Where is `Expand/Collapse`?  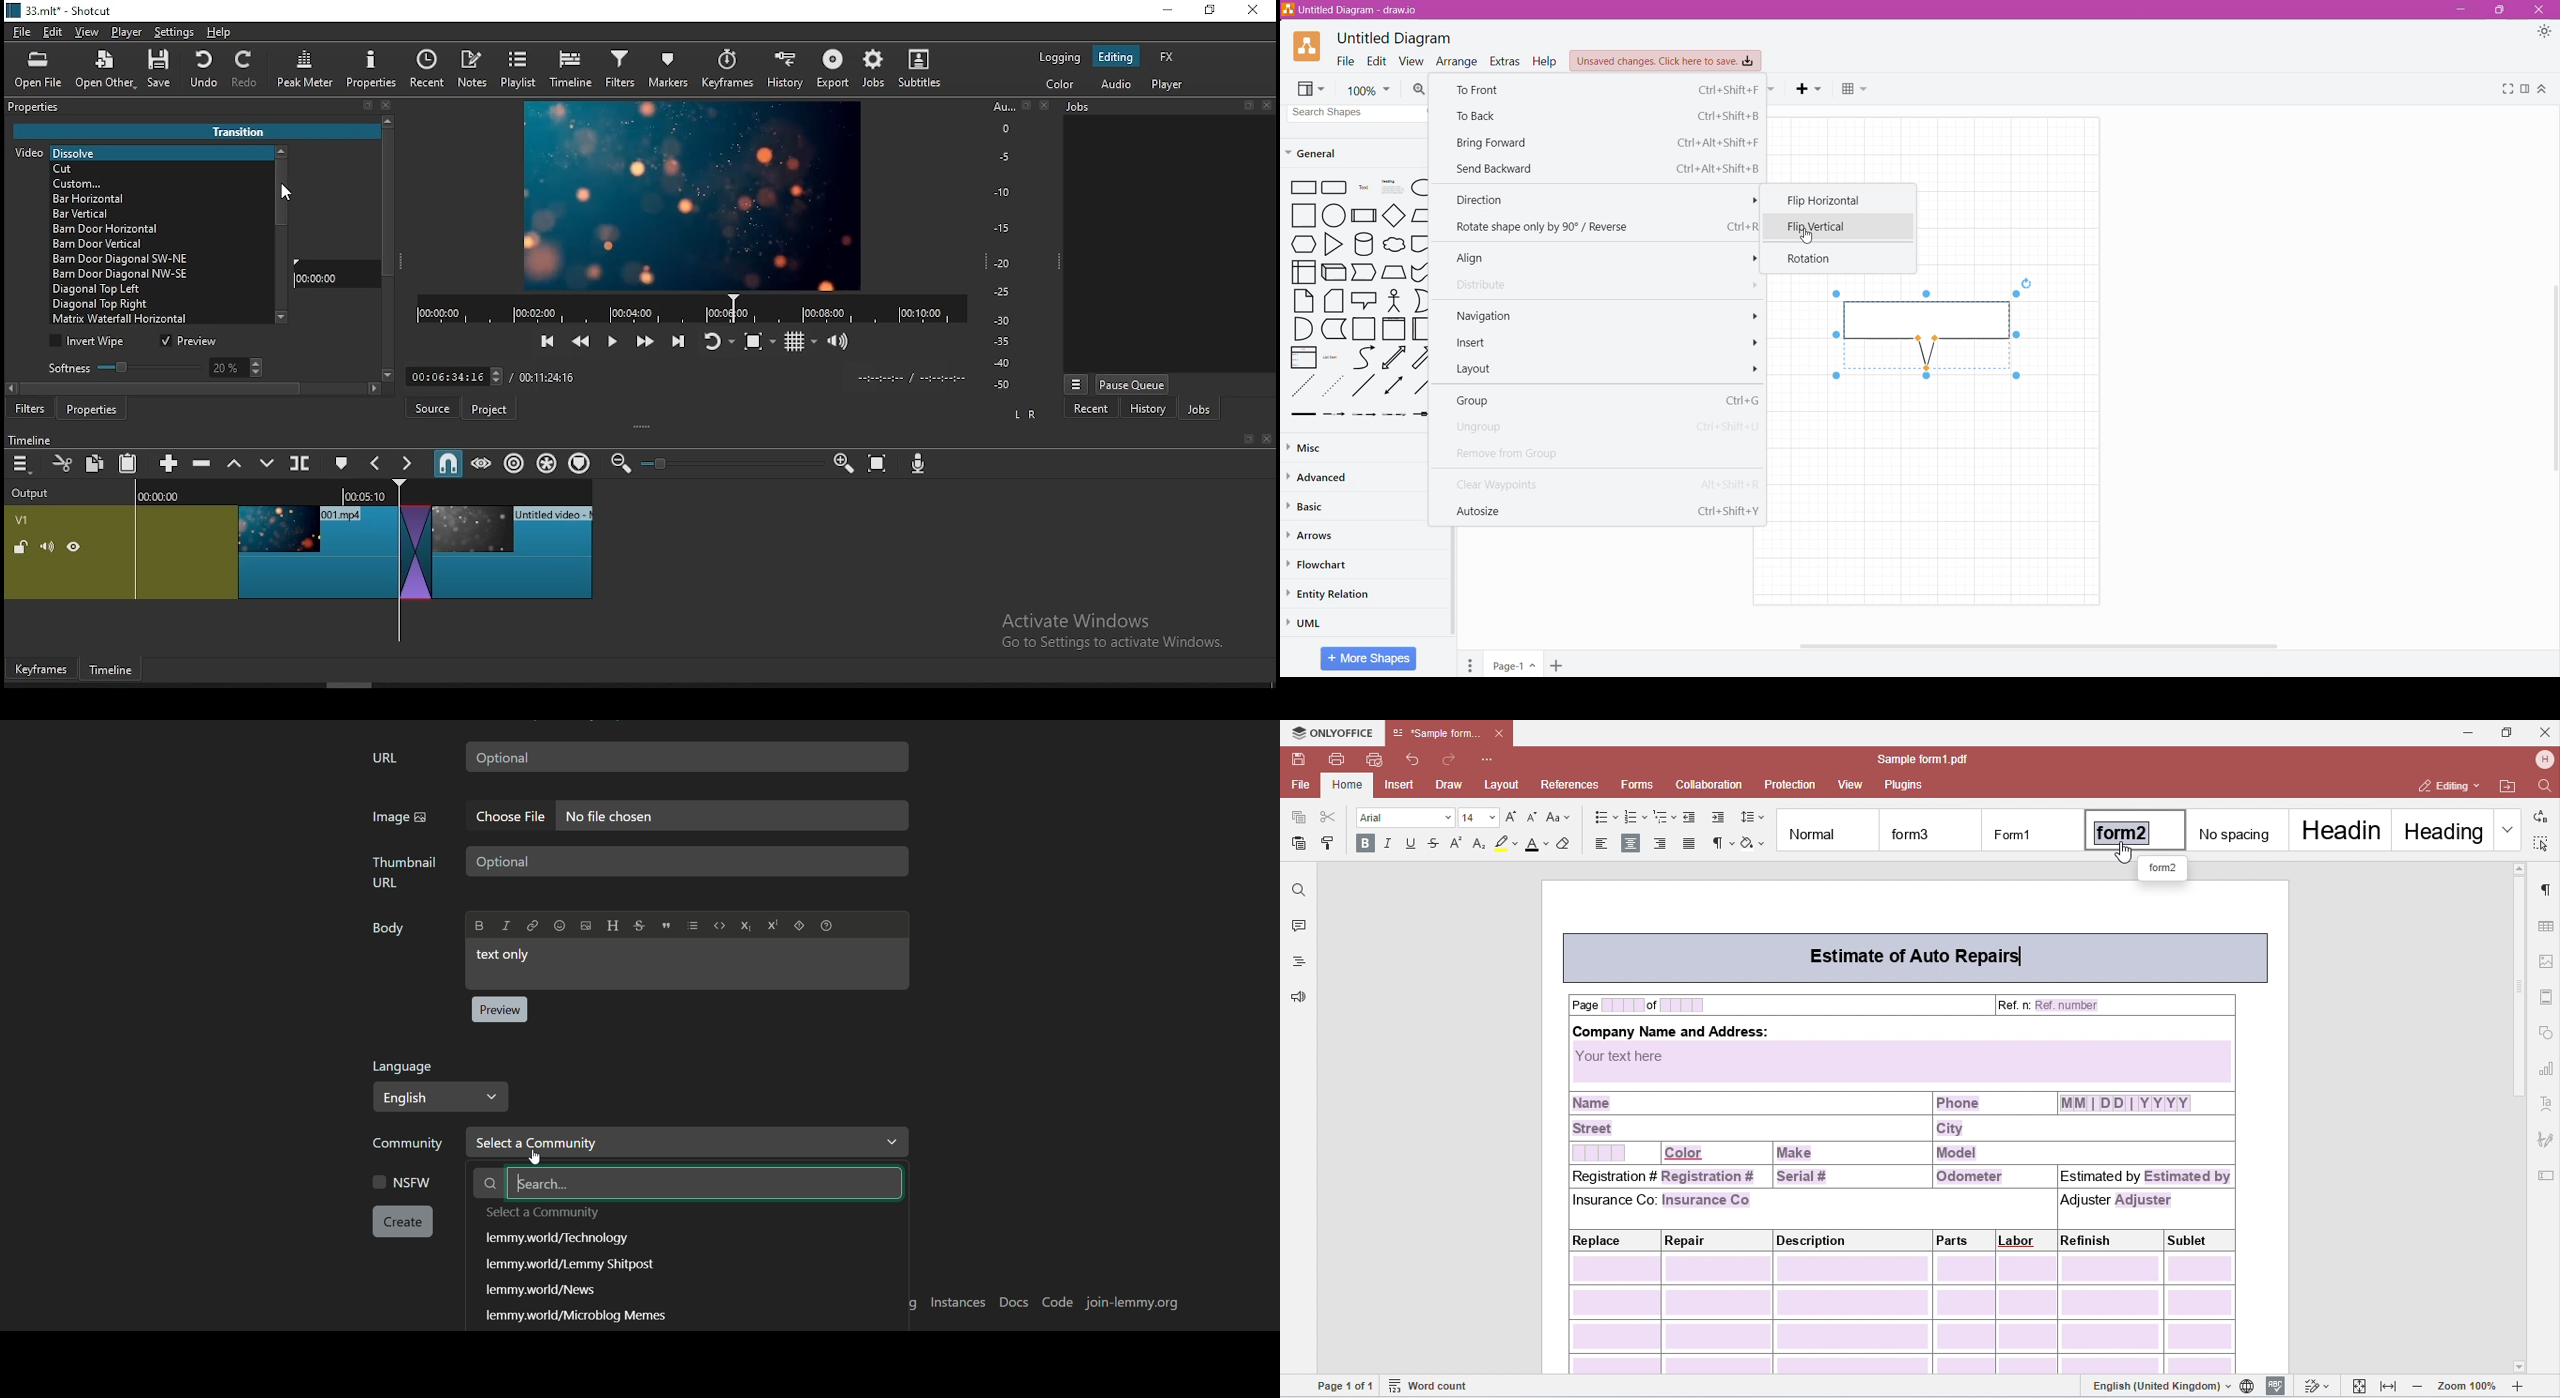 Expand/Collapse is located at coordinates (2543, 89).